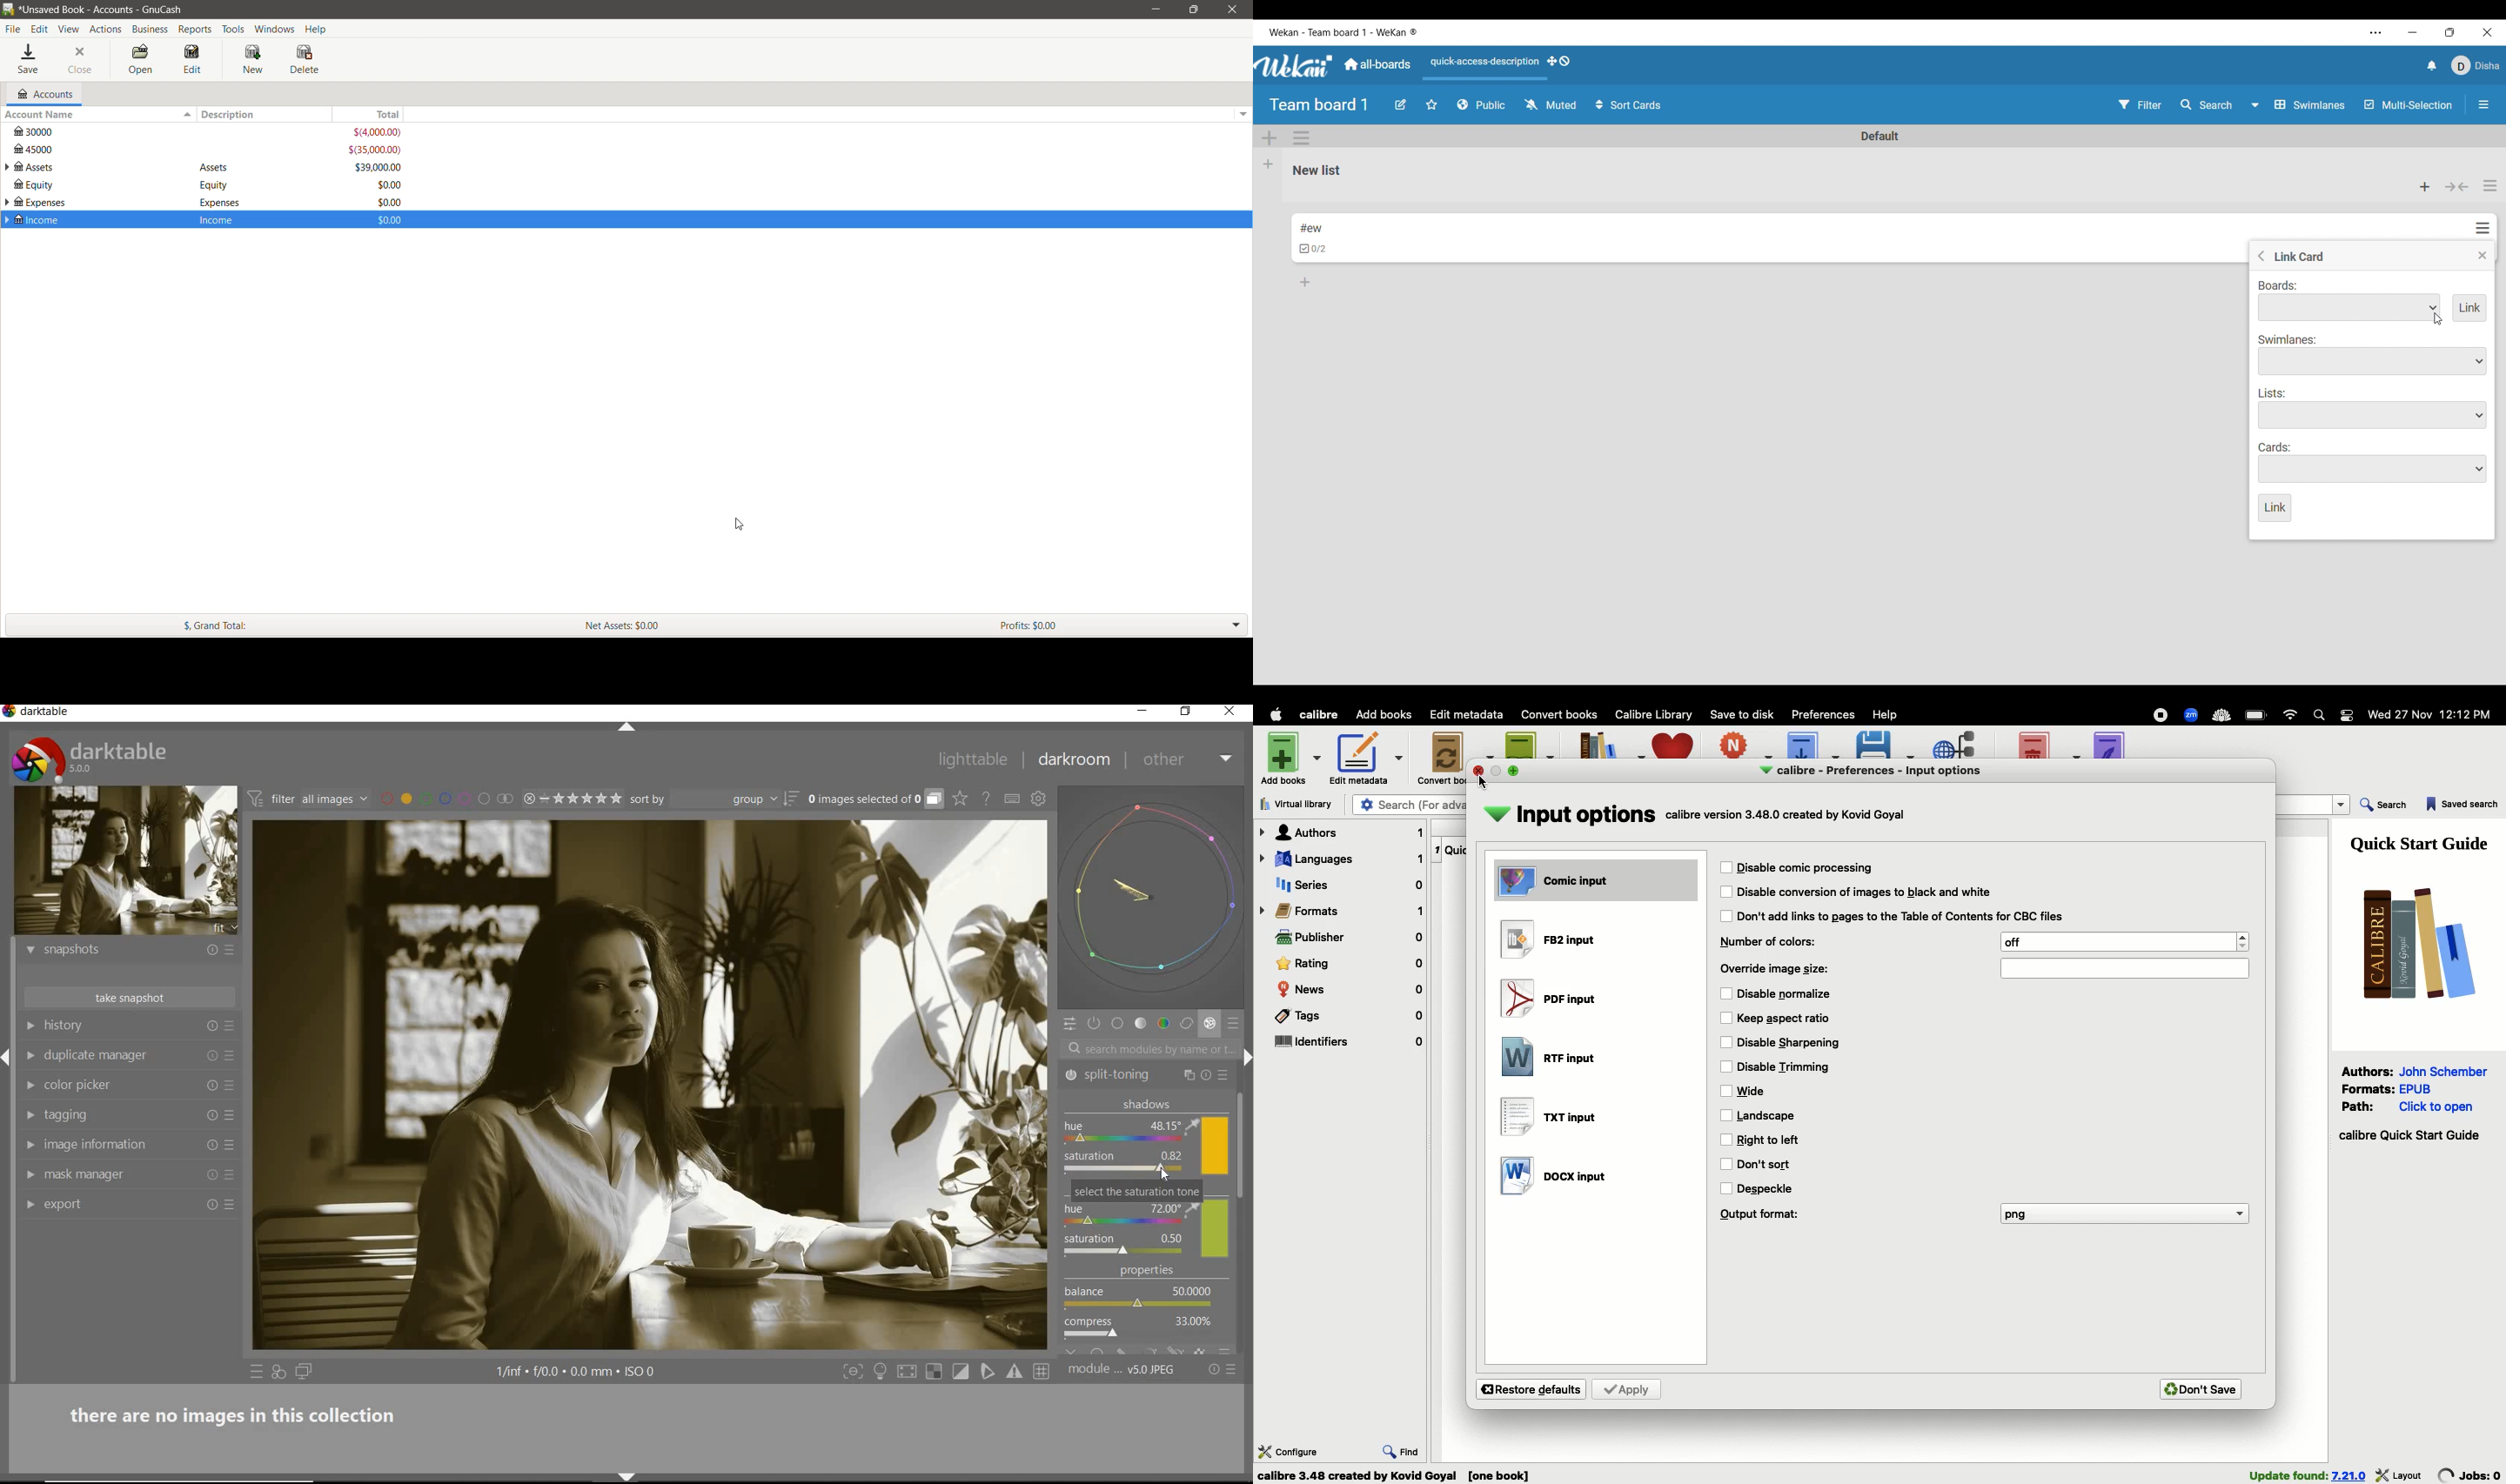  Describe the element at coordinates (2193, 717) in the screenshot. I see `Extensions` at that location.